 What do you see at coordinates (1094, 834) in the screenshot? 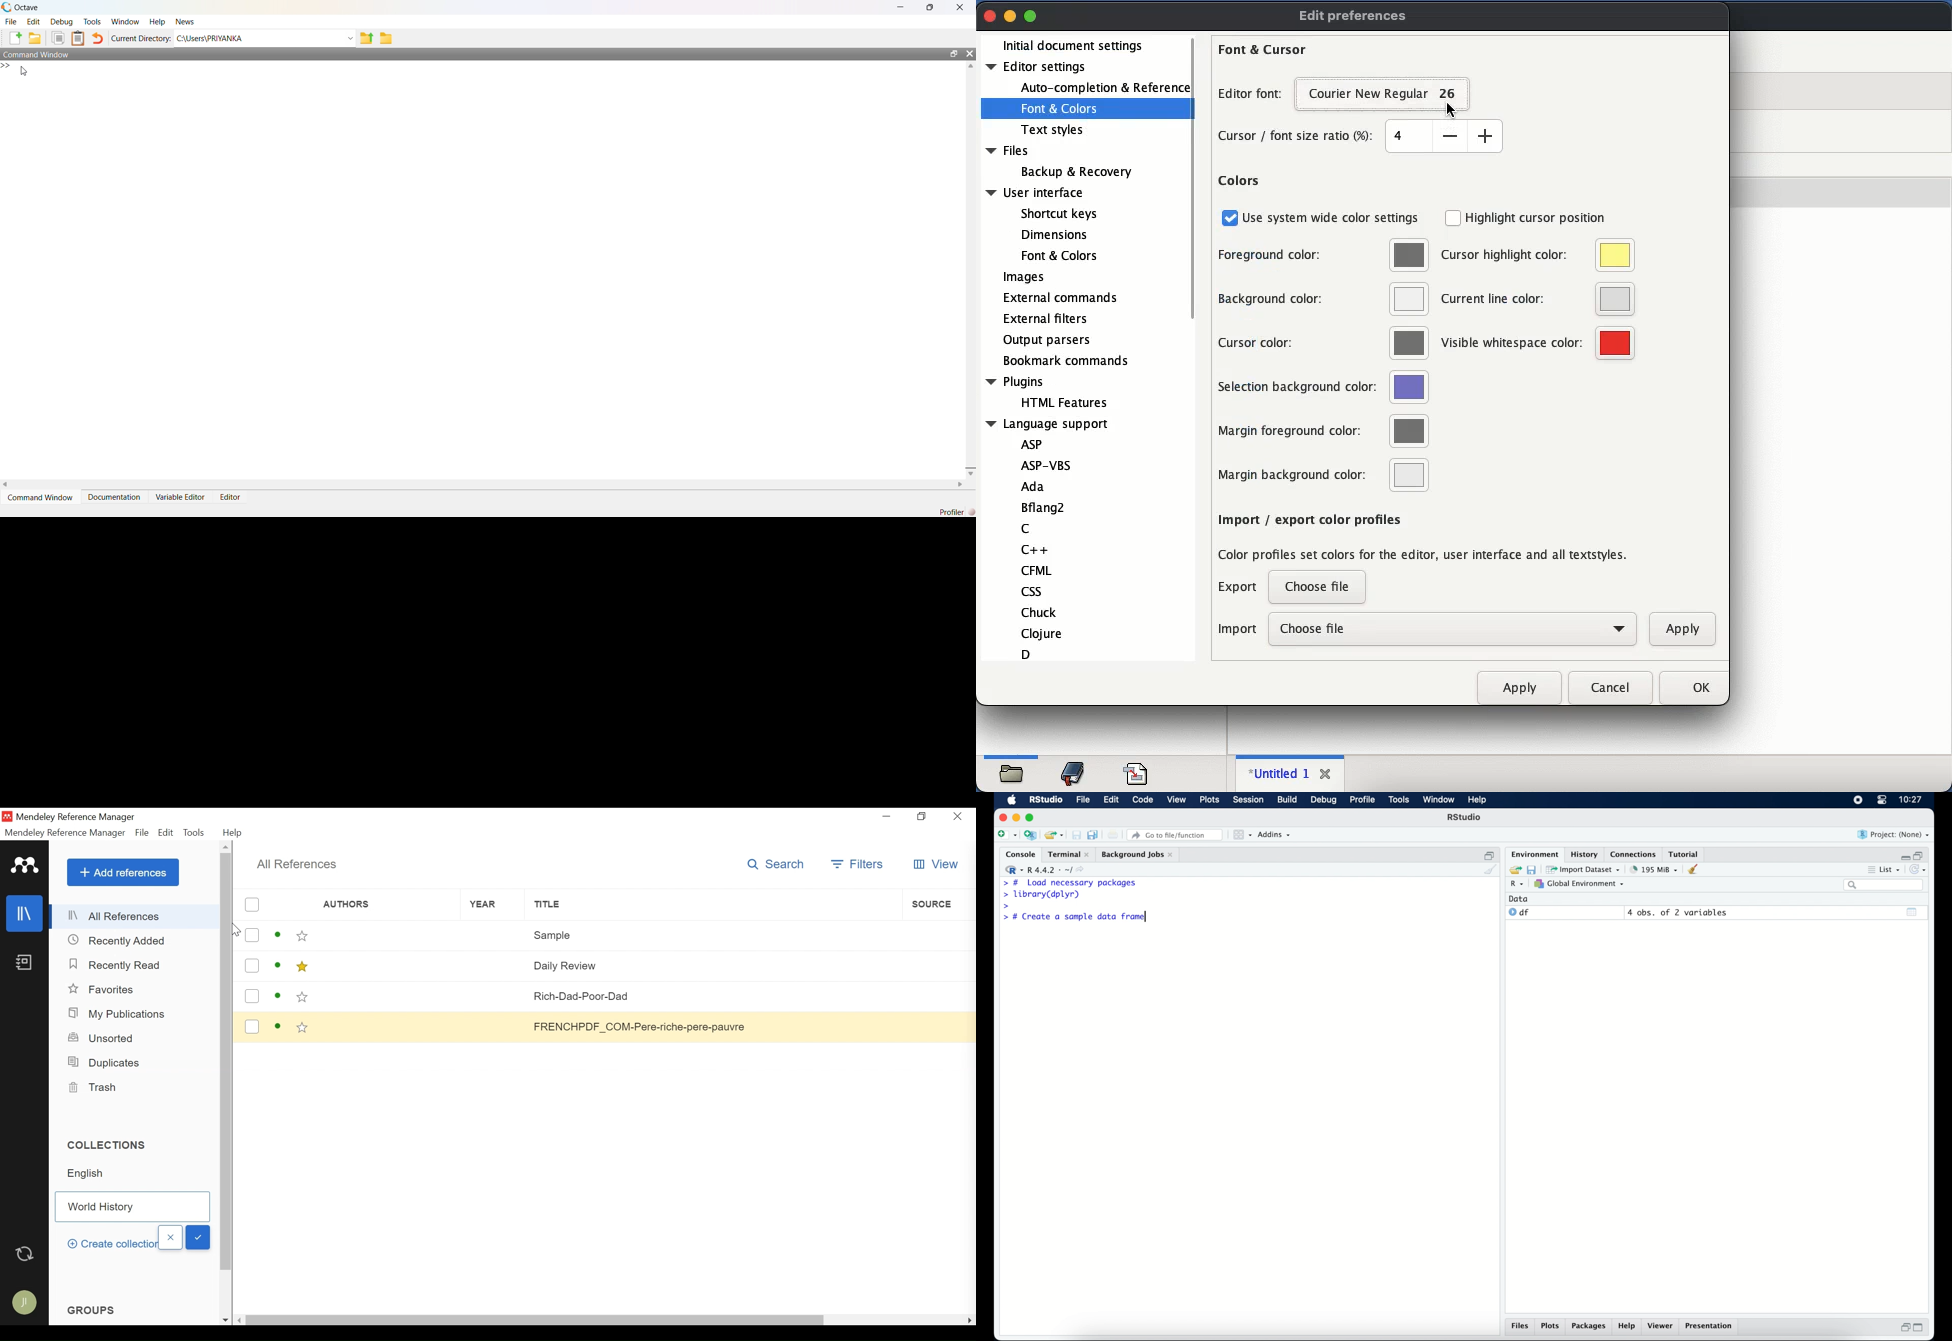
I see `save all documents ` at bounding box center [1094, 834].